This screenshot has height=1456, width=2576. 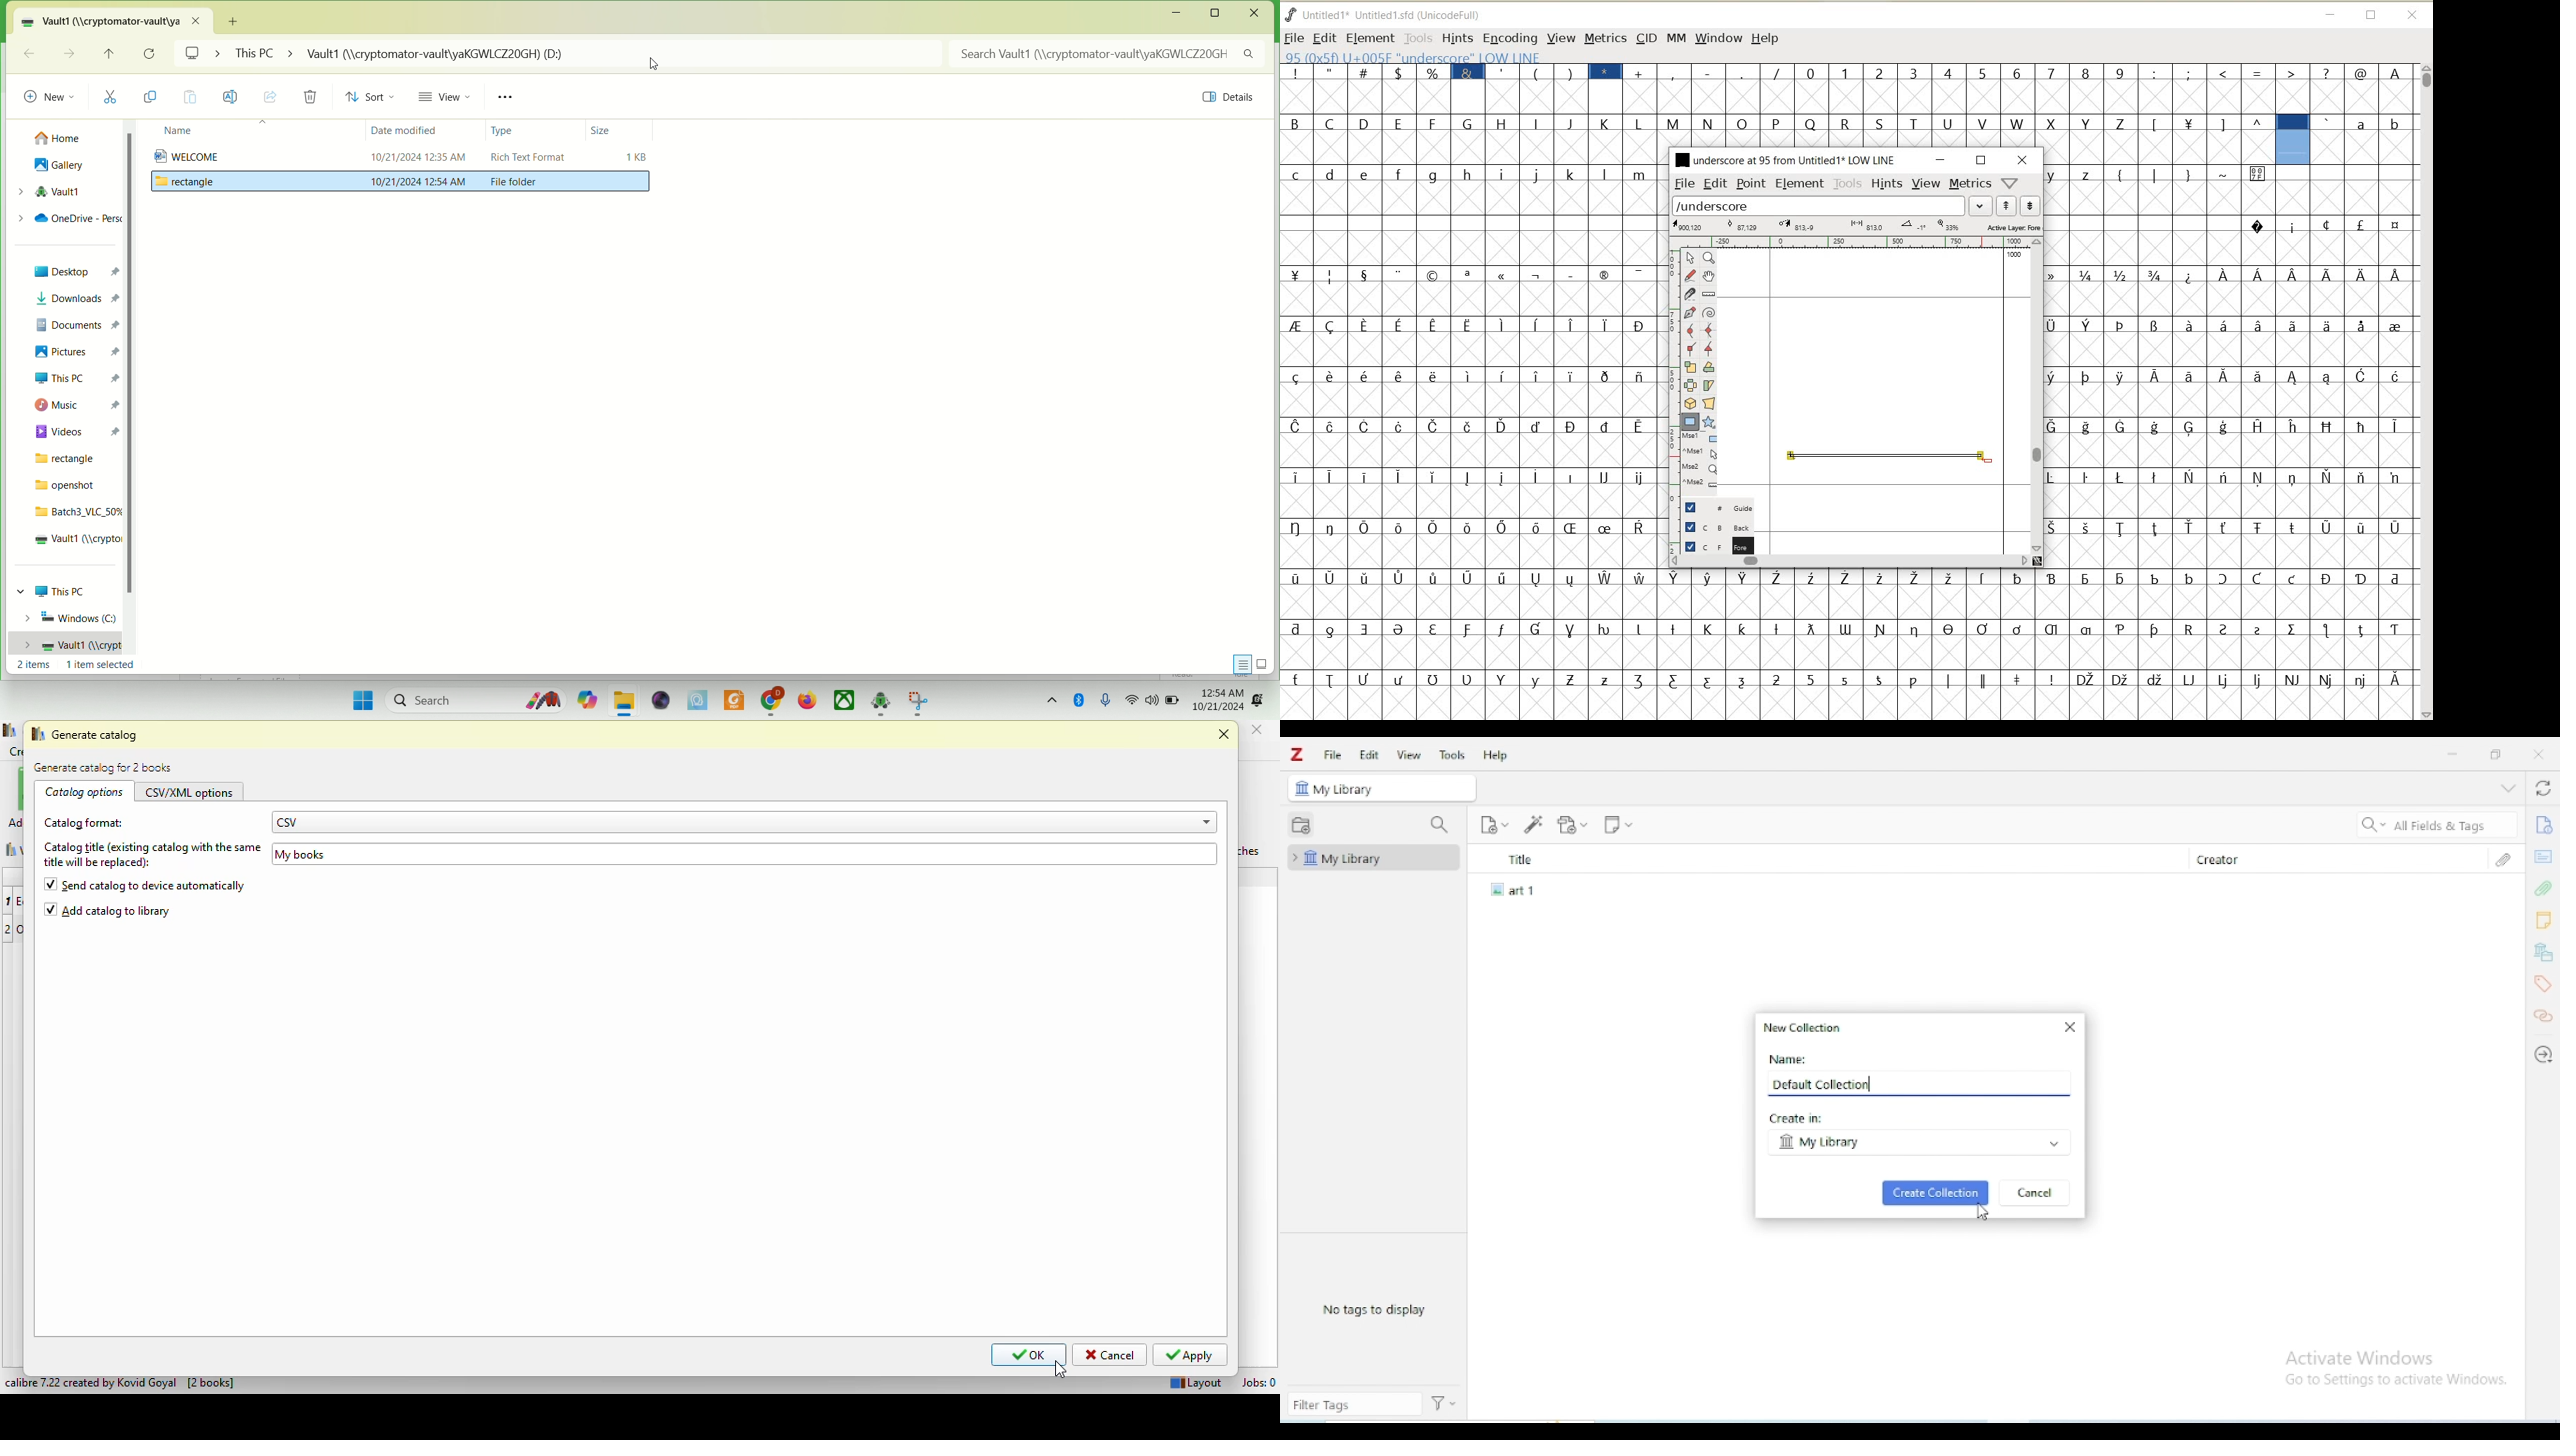 I want to click on RESTORE, so click(x=2372, y=16).